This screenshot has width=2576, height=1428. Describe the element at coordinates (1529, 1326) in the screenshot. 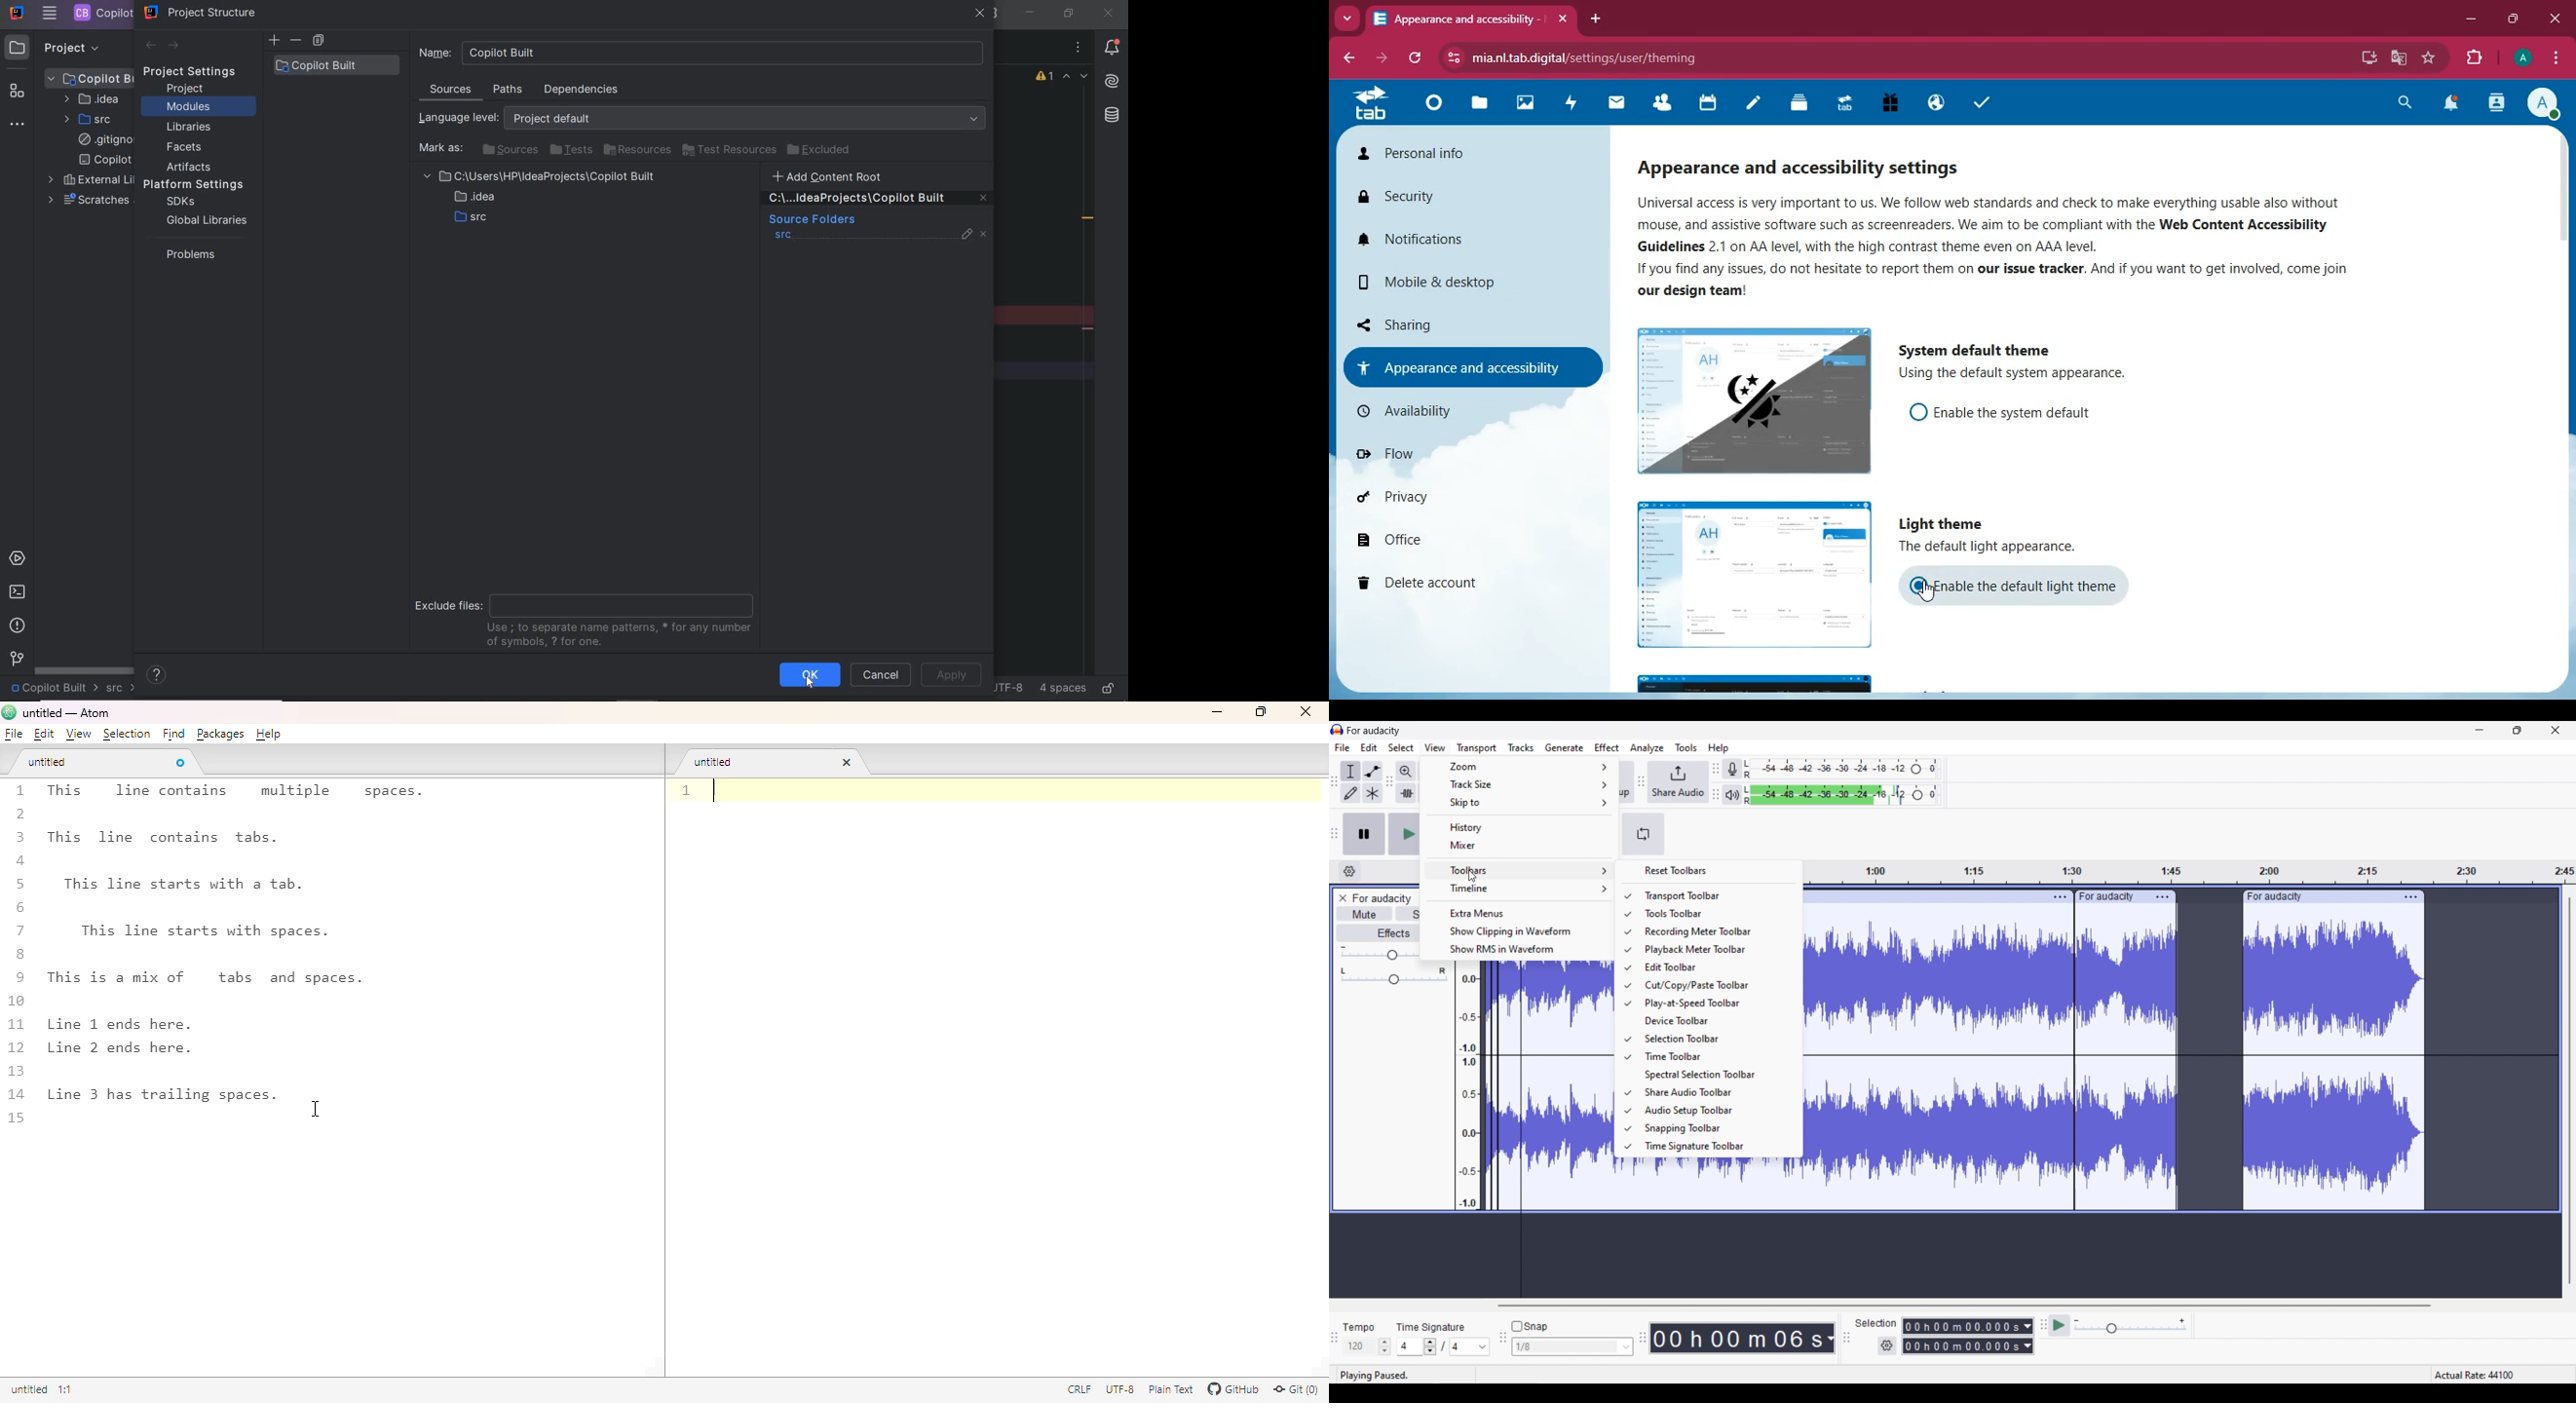

I see `Snap toggle` at that location.